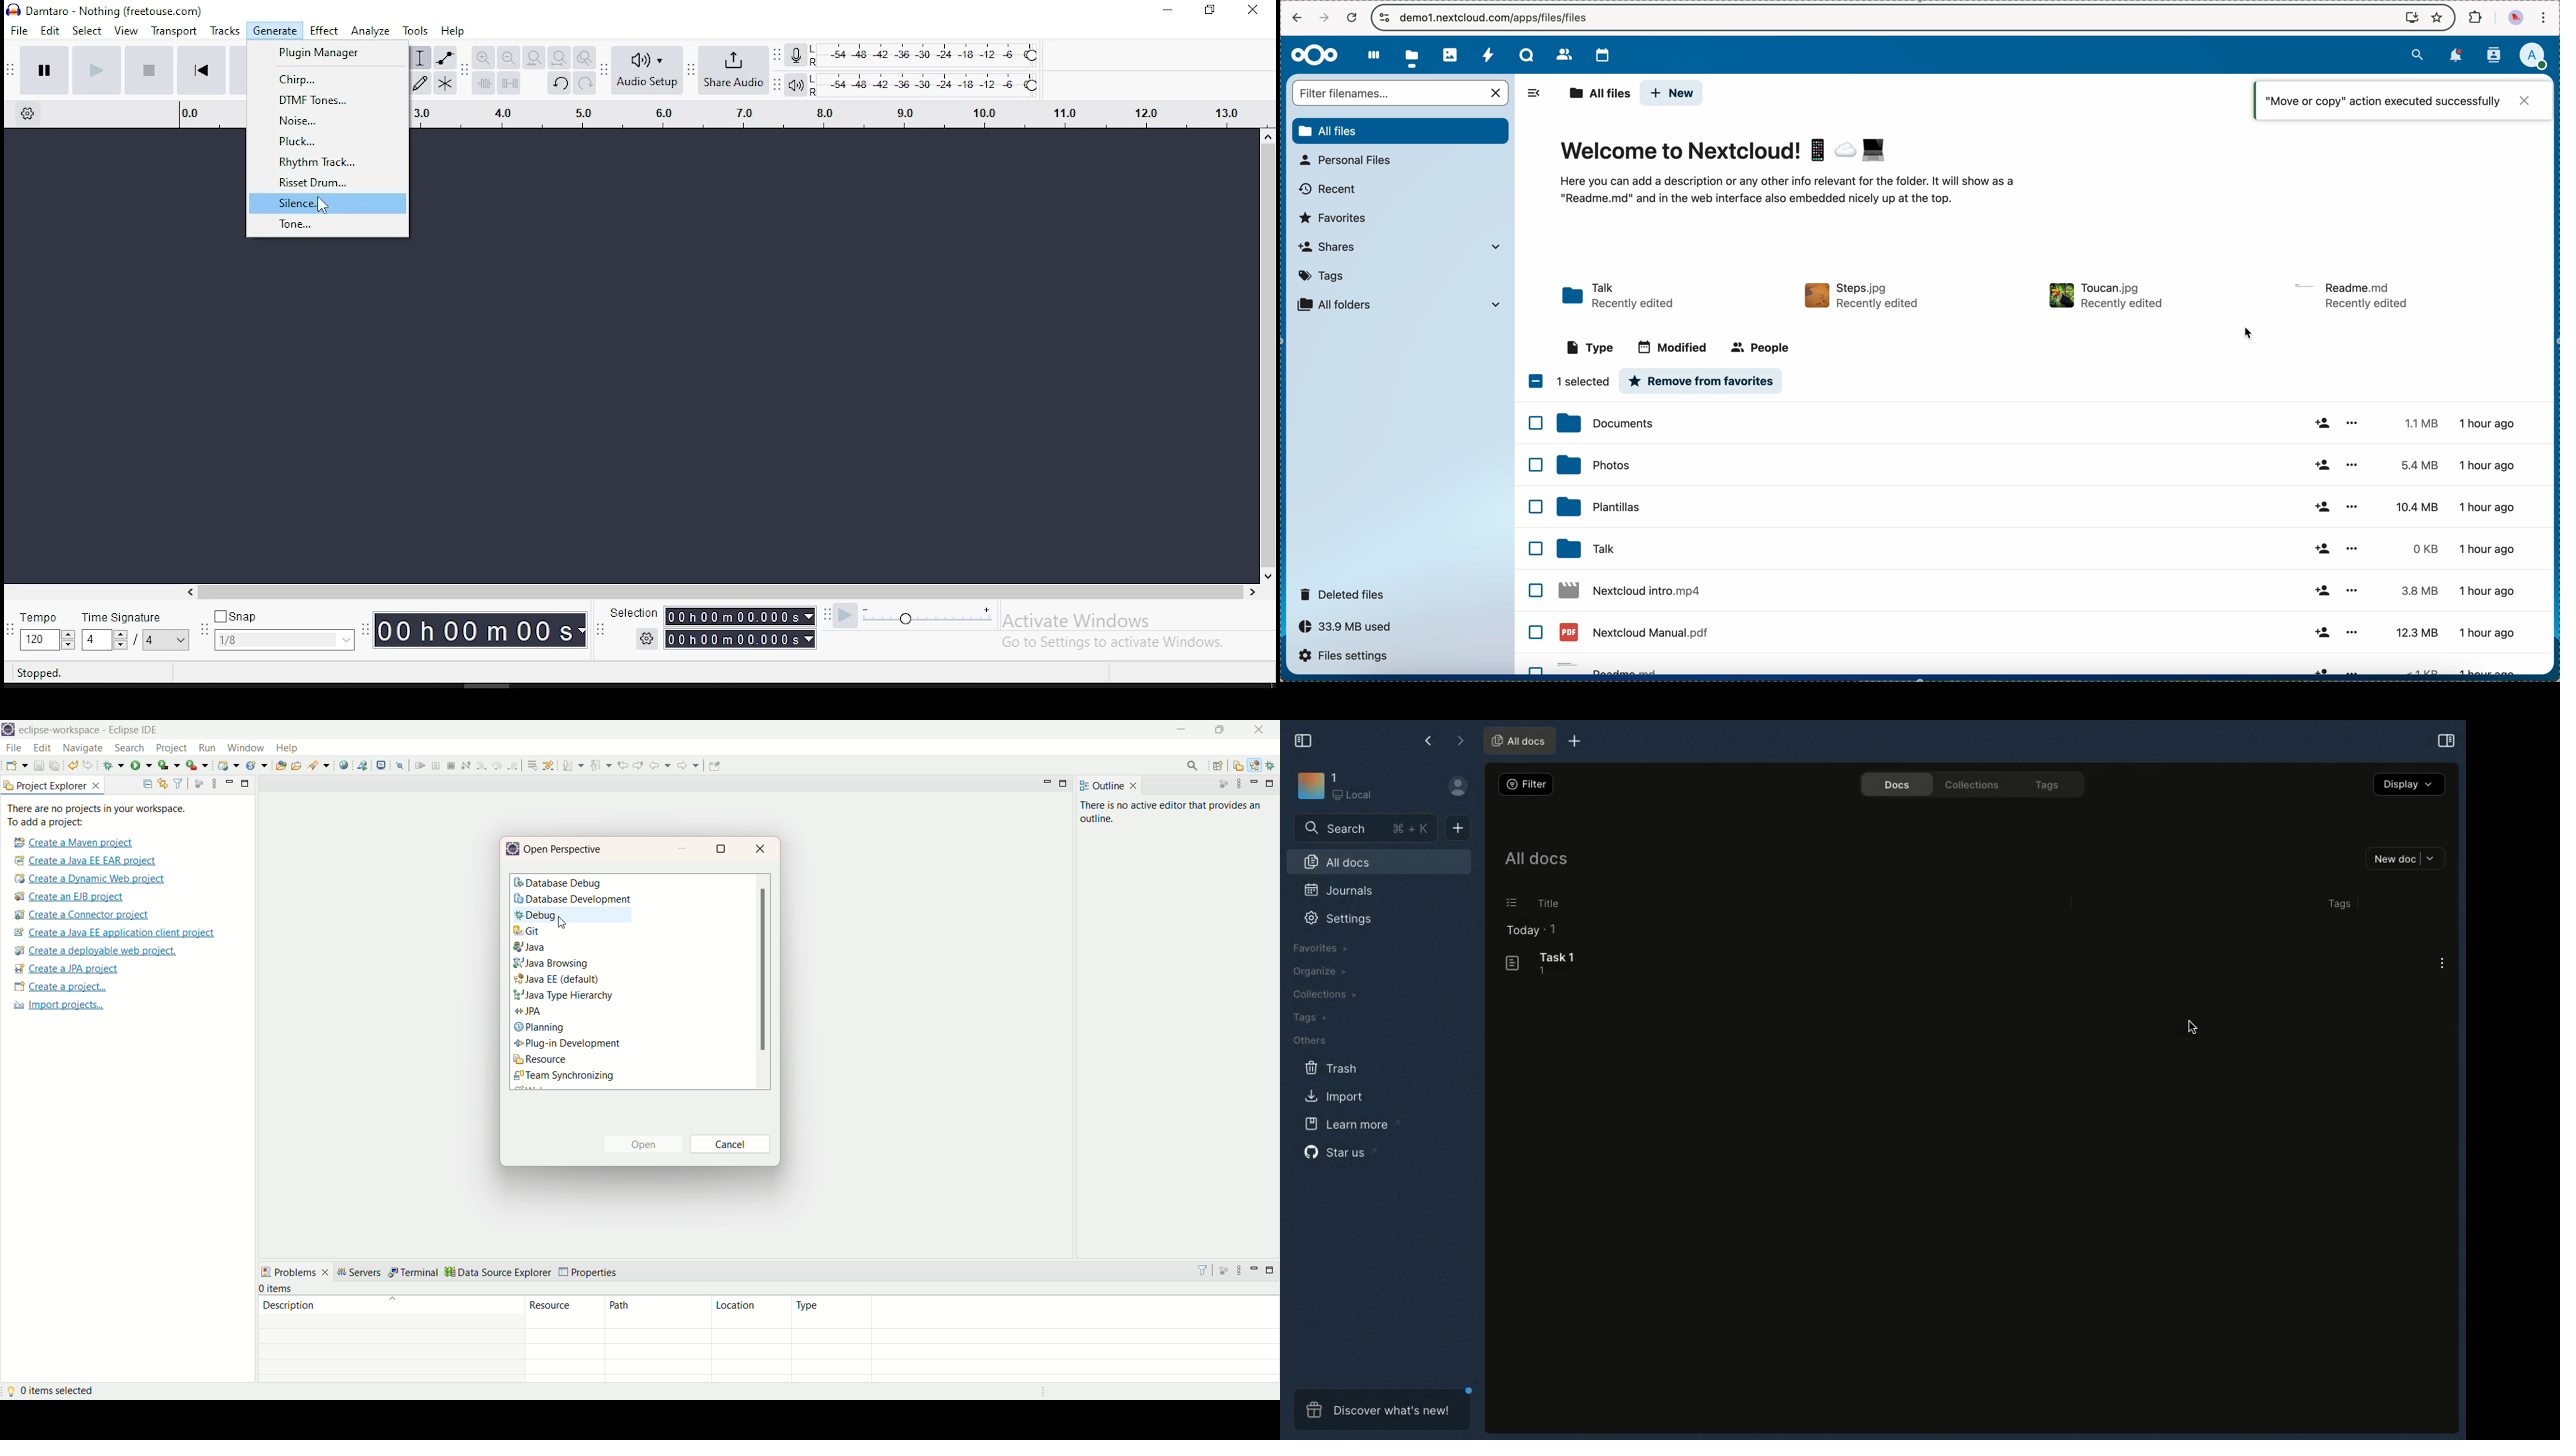  What do you see at coordinates (659, 766) in the screenshot?
I see `back` at bounding box center [659, 766].